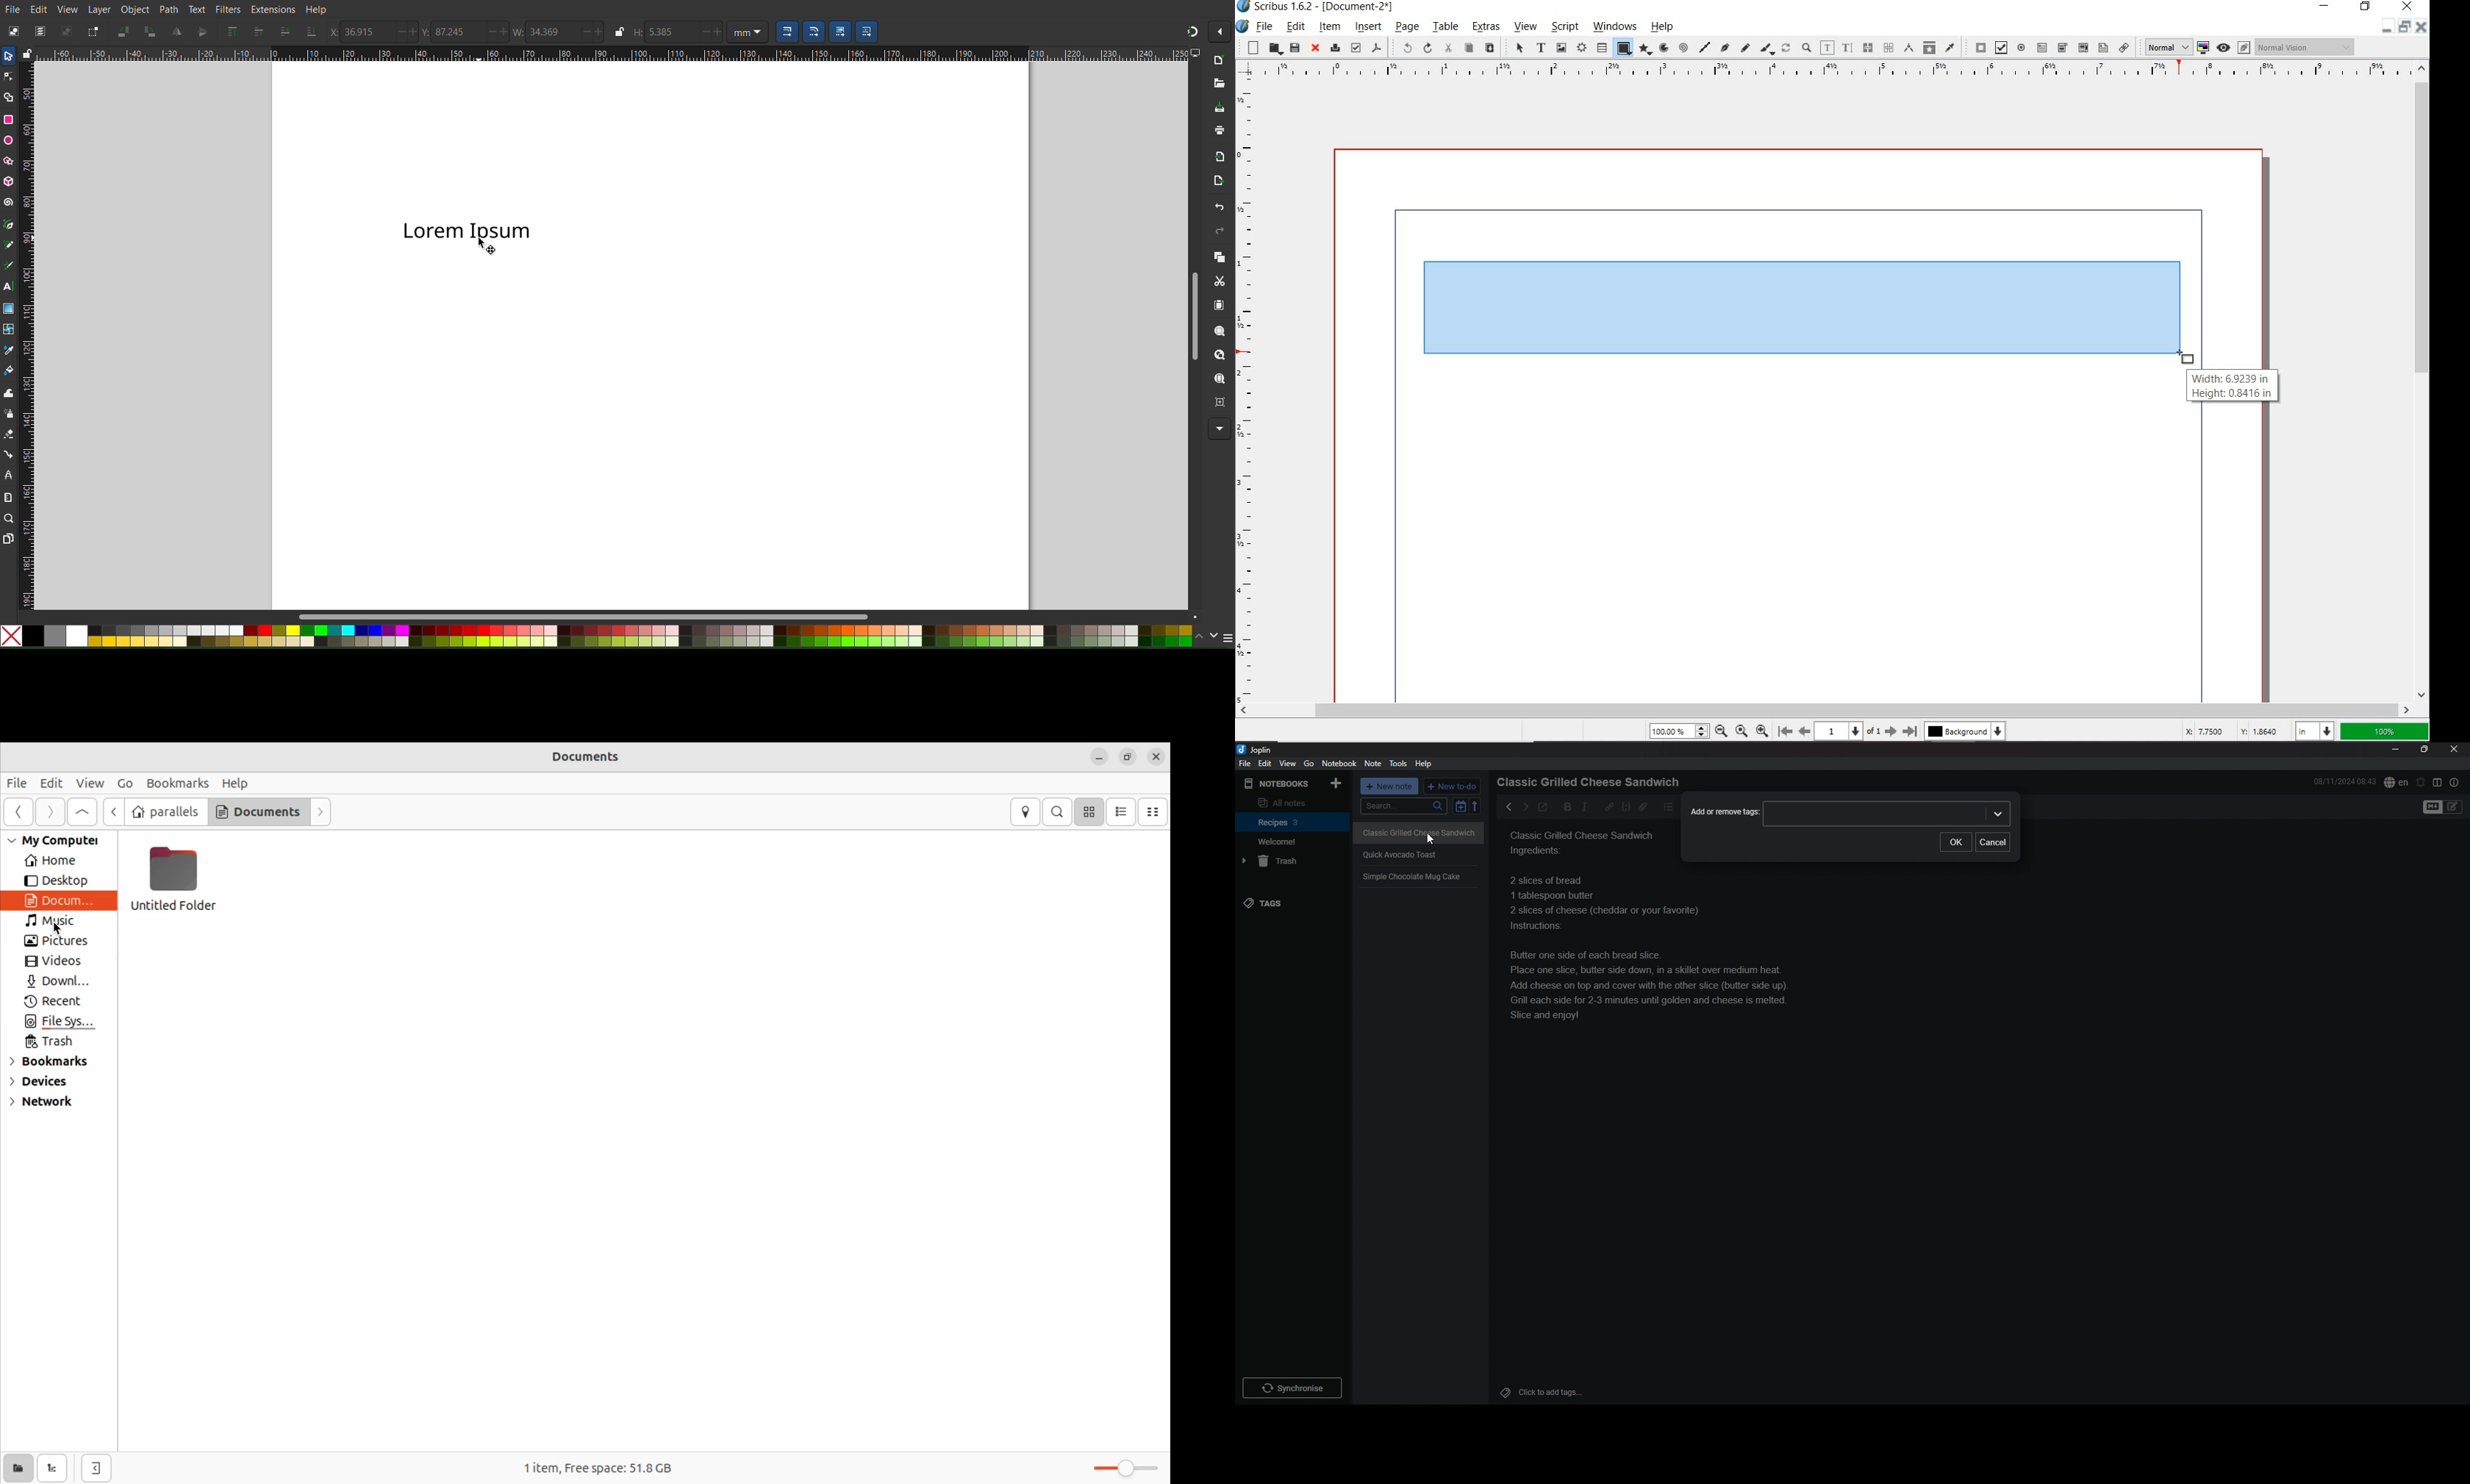 Image resolution: width=2492 pixels, height=1484 pixels. What do you see at coordinates (1519, 47) in the screenshot?
I see `select item` at bounding box center [1519, 47].